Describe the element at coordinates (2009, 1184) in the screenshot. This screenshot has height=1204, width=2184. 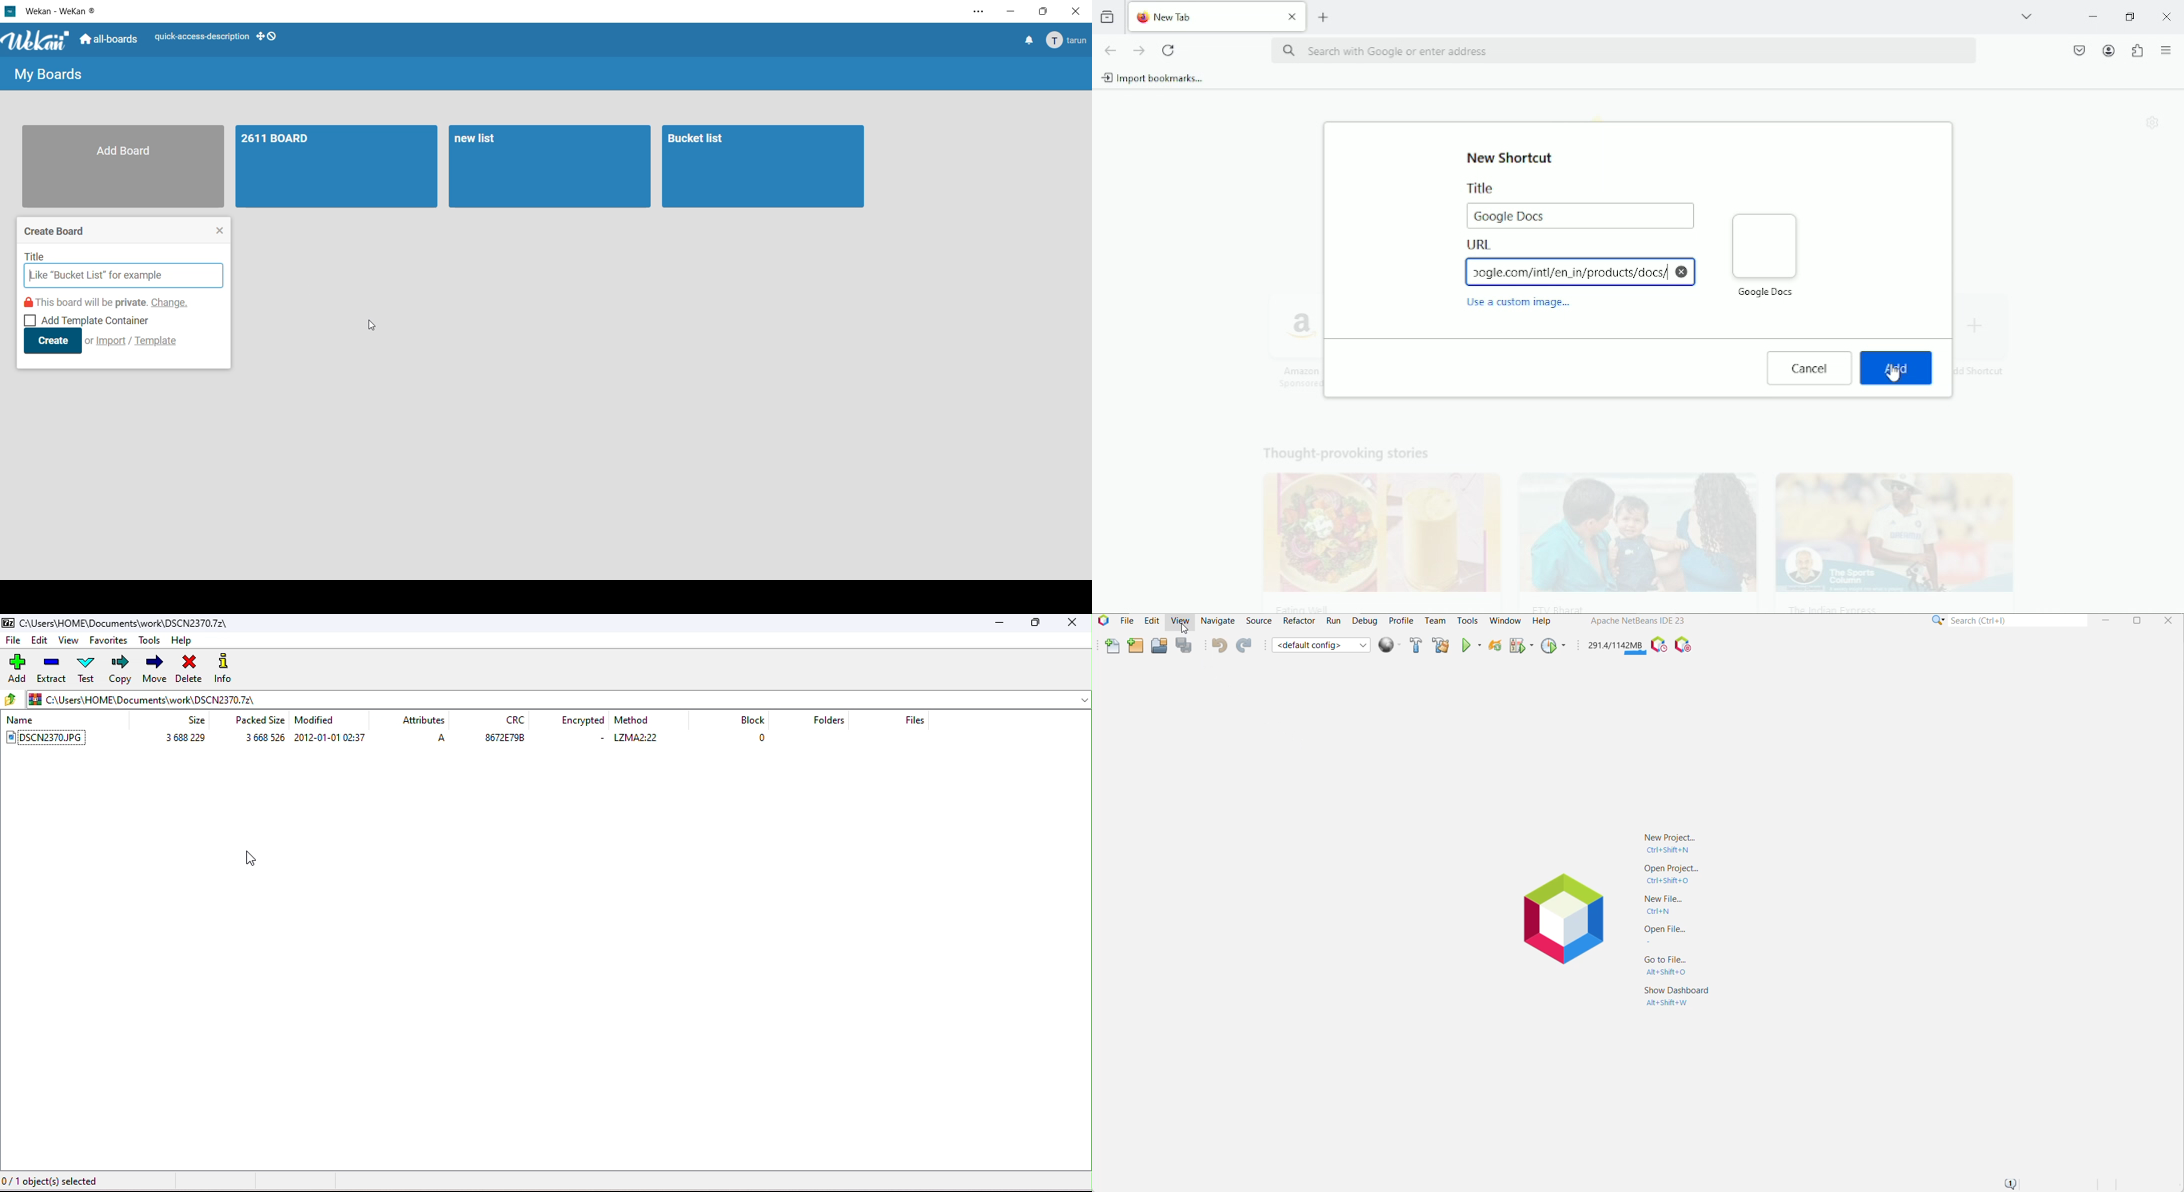
I see `Notifications` at that location.